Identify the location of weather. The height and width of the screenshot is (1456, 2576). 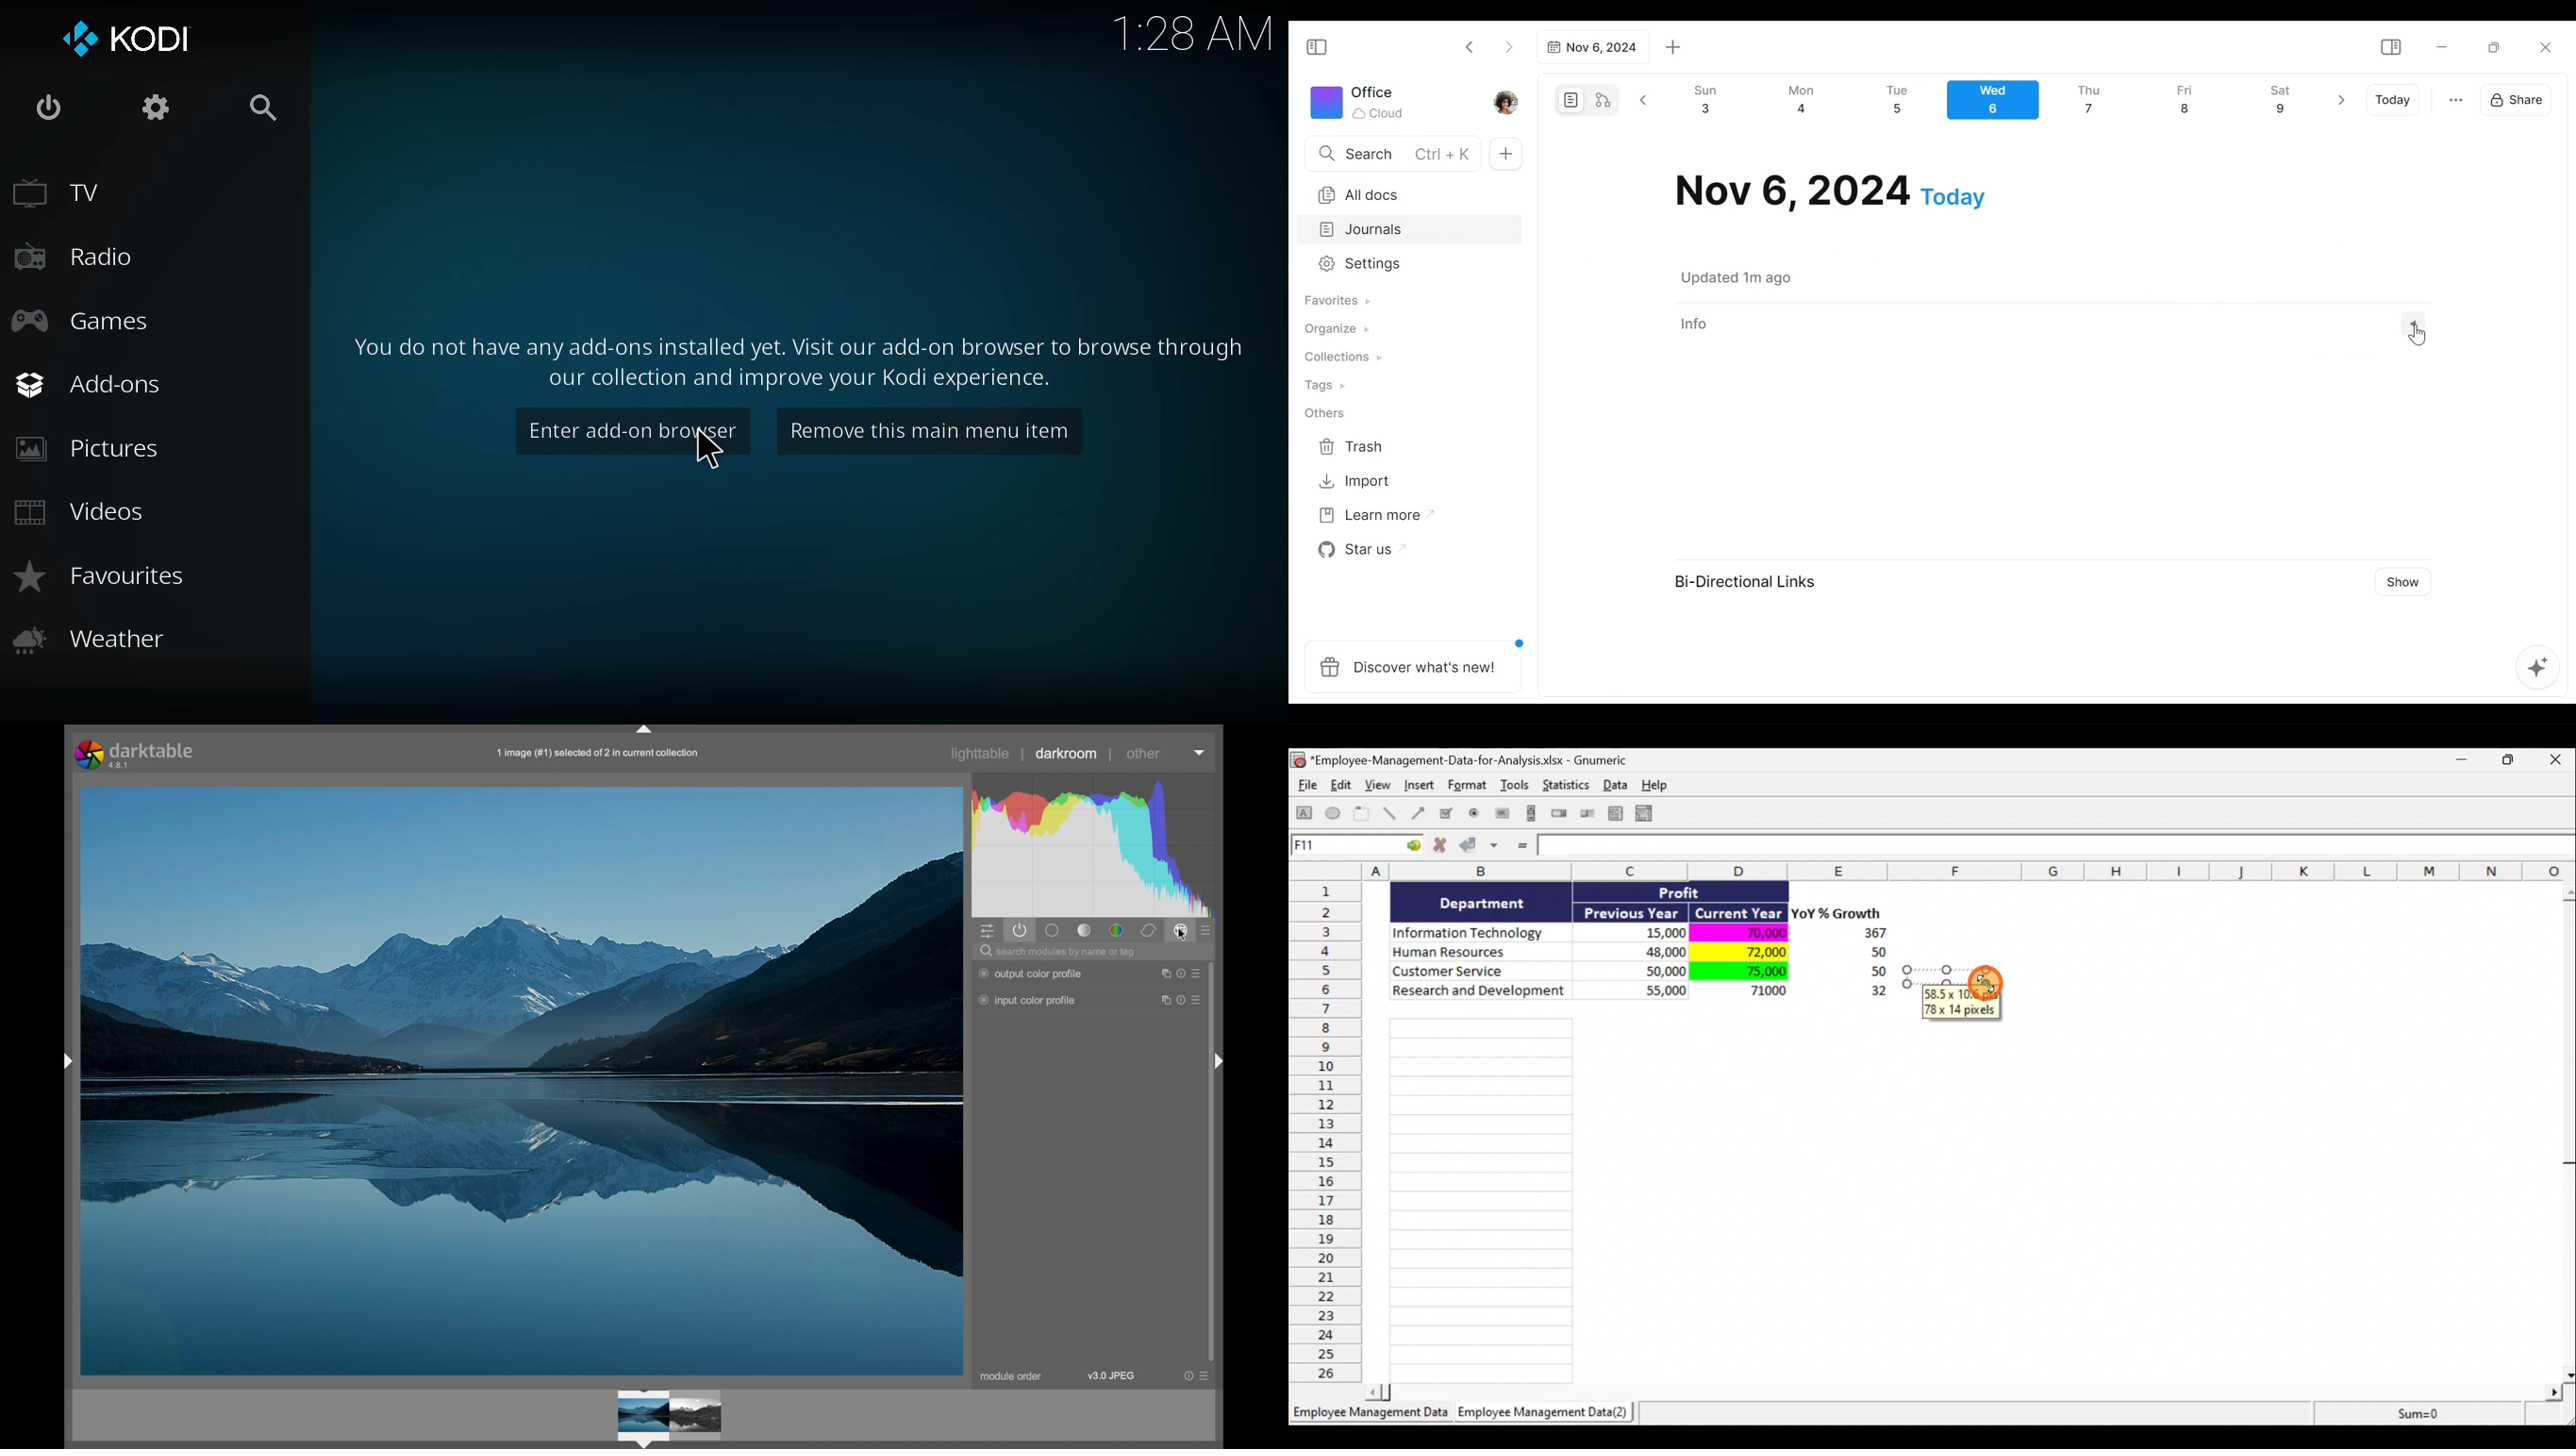
(89, 639).